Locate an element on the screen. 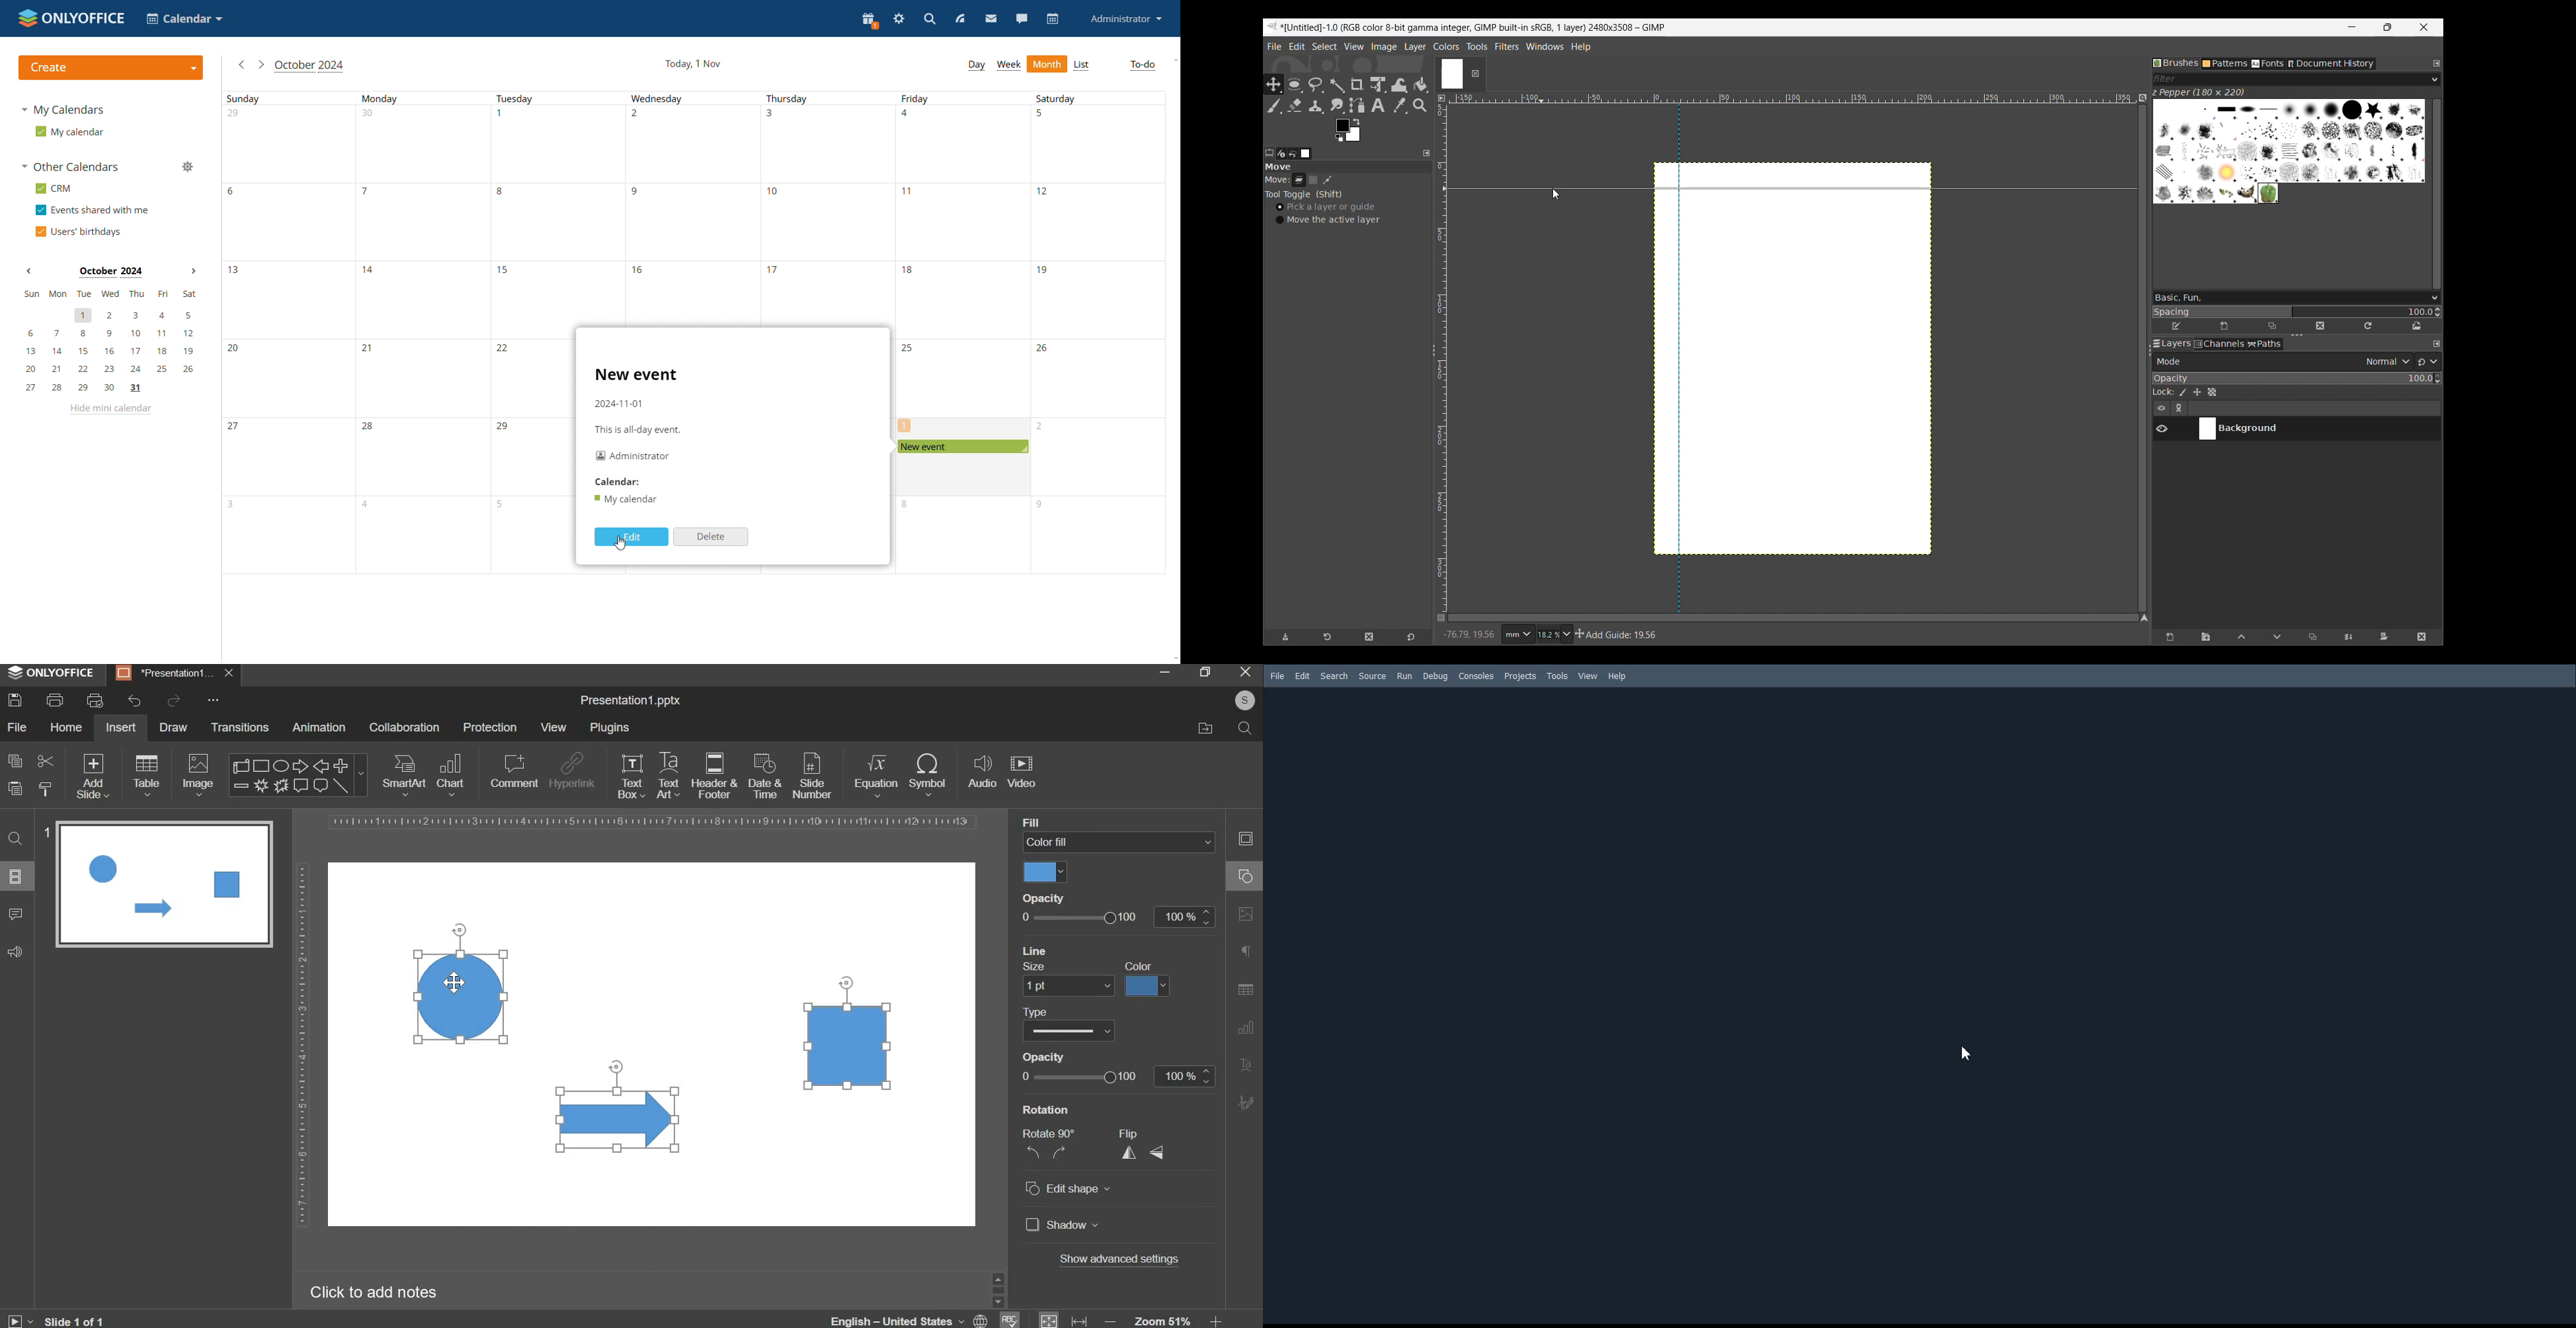 The width and height of the screenshot is (2576, 1344). opacity is located at coordinates (1042, 1056).